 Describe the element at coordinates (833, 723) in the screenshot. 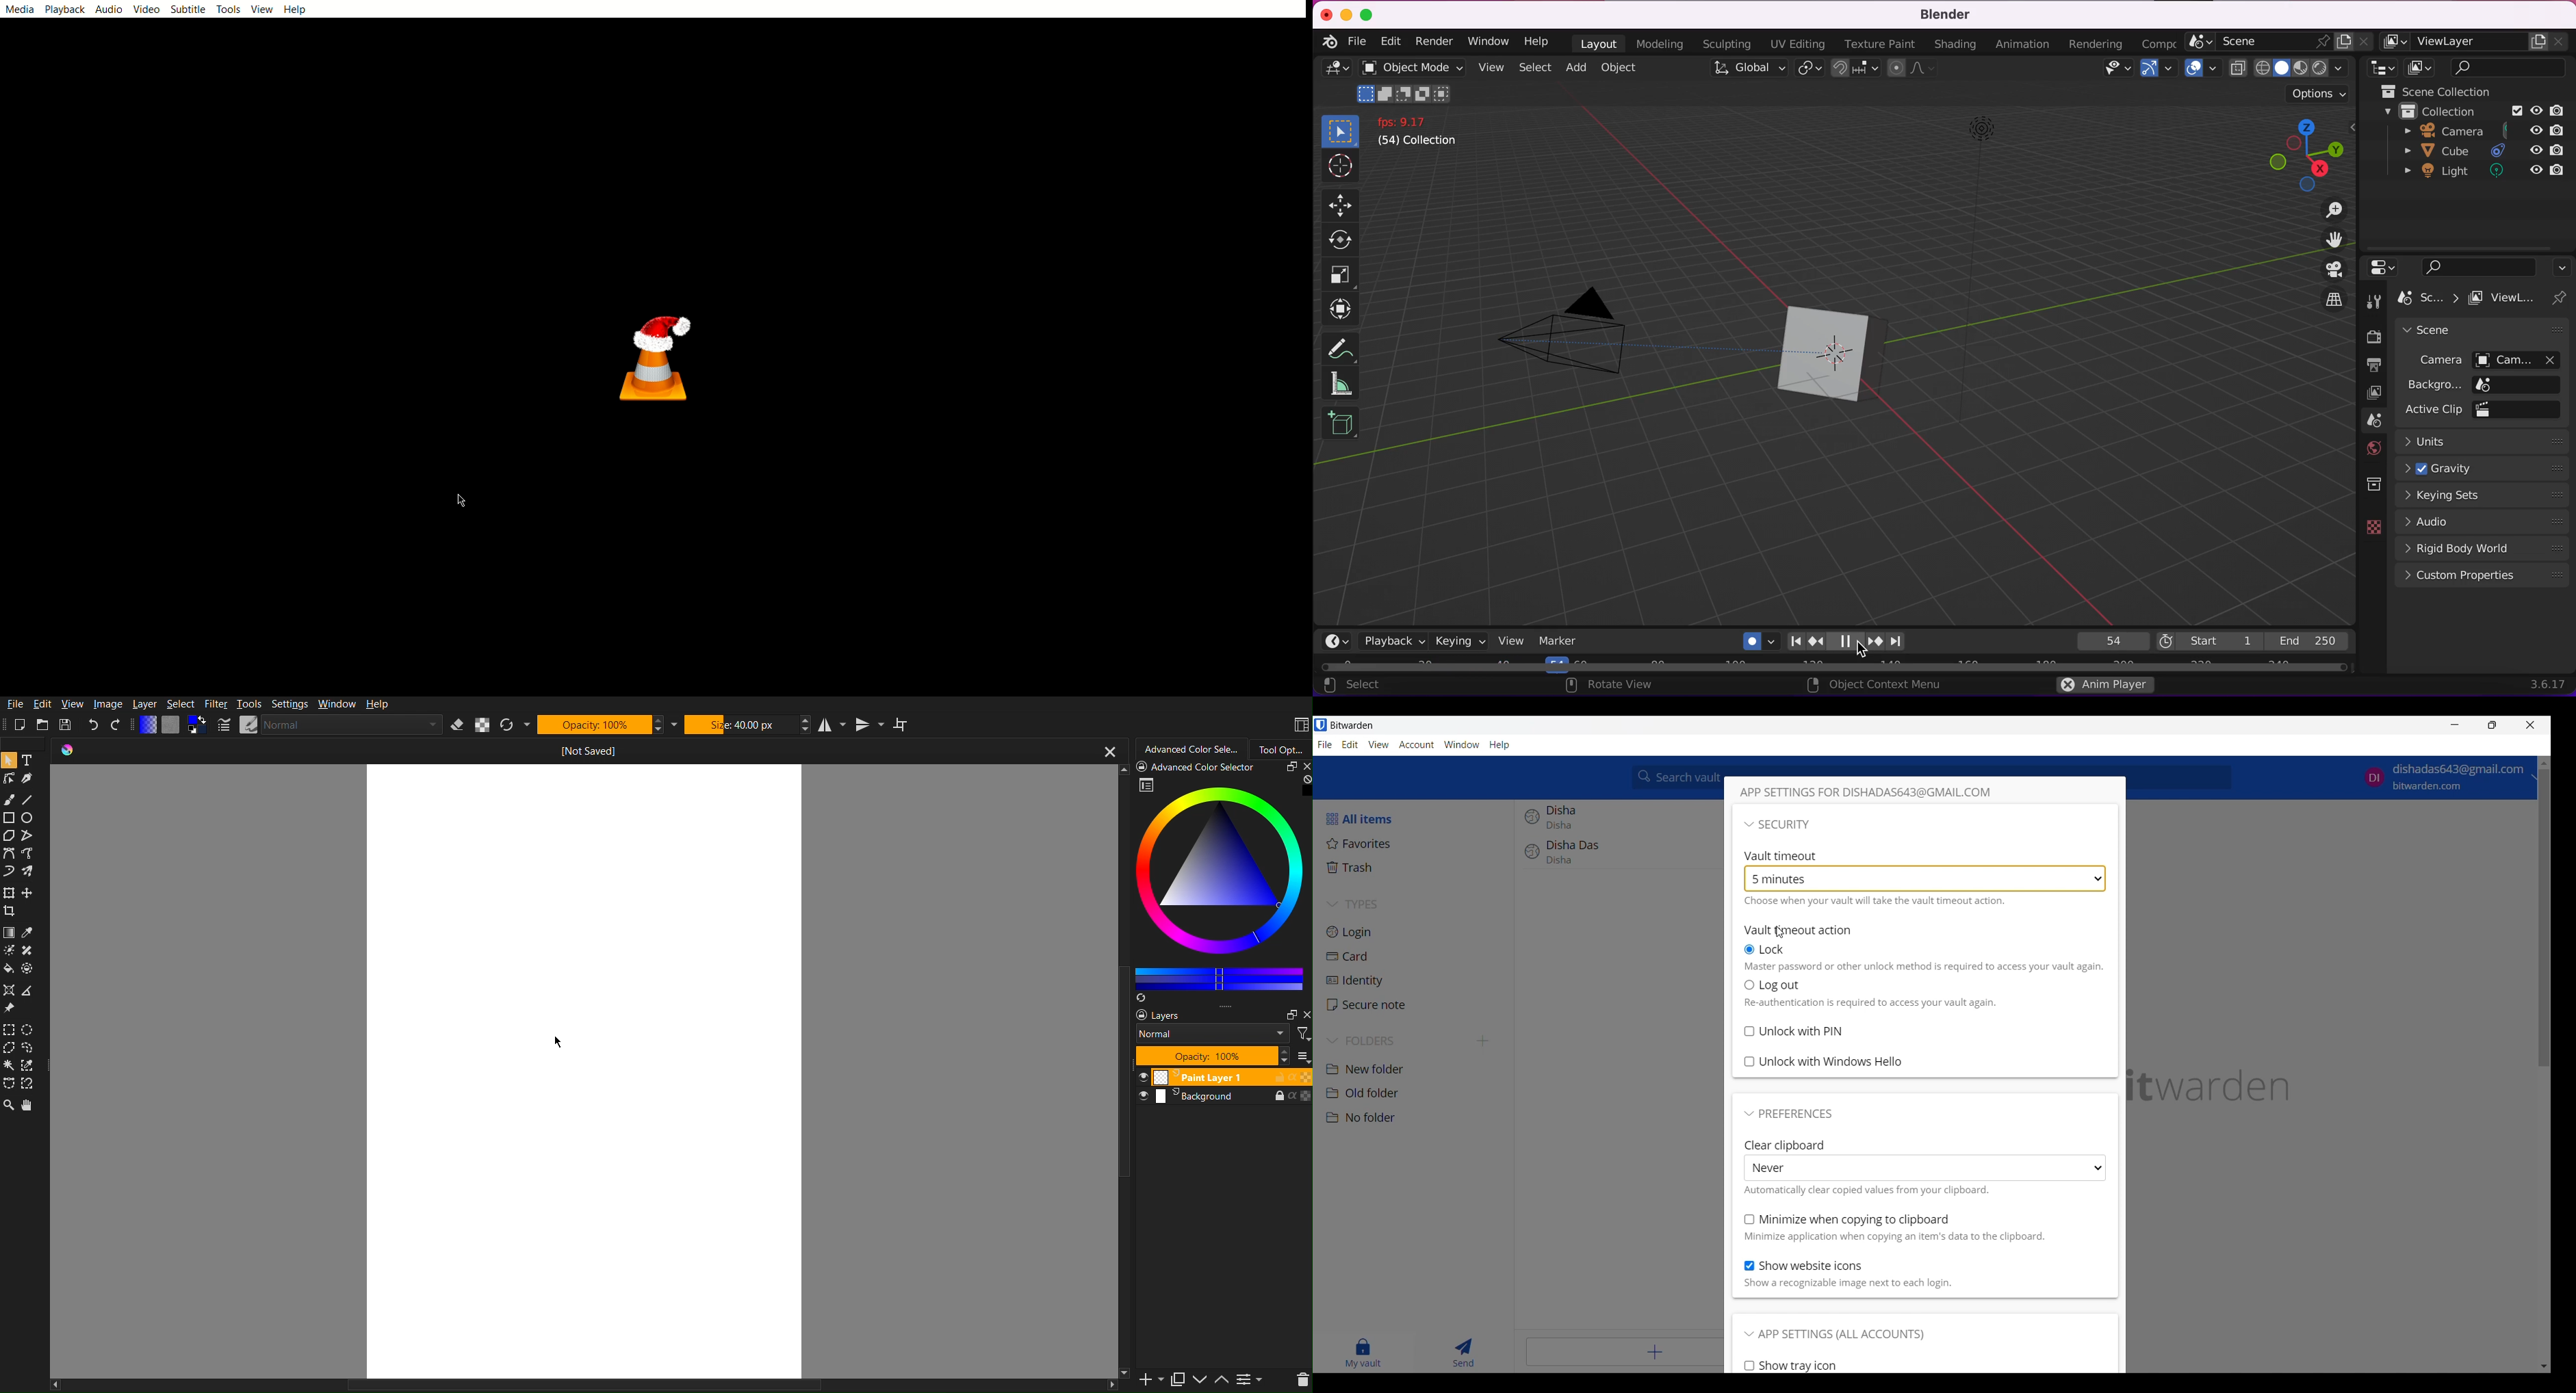

I see `Horizontal Mirror` at that location.